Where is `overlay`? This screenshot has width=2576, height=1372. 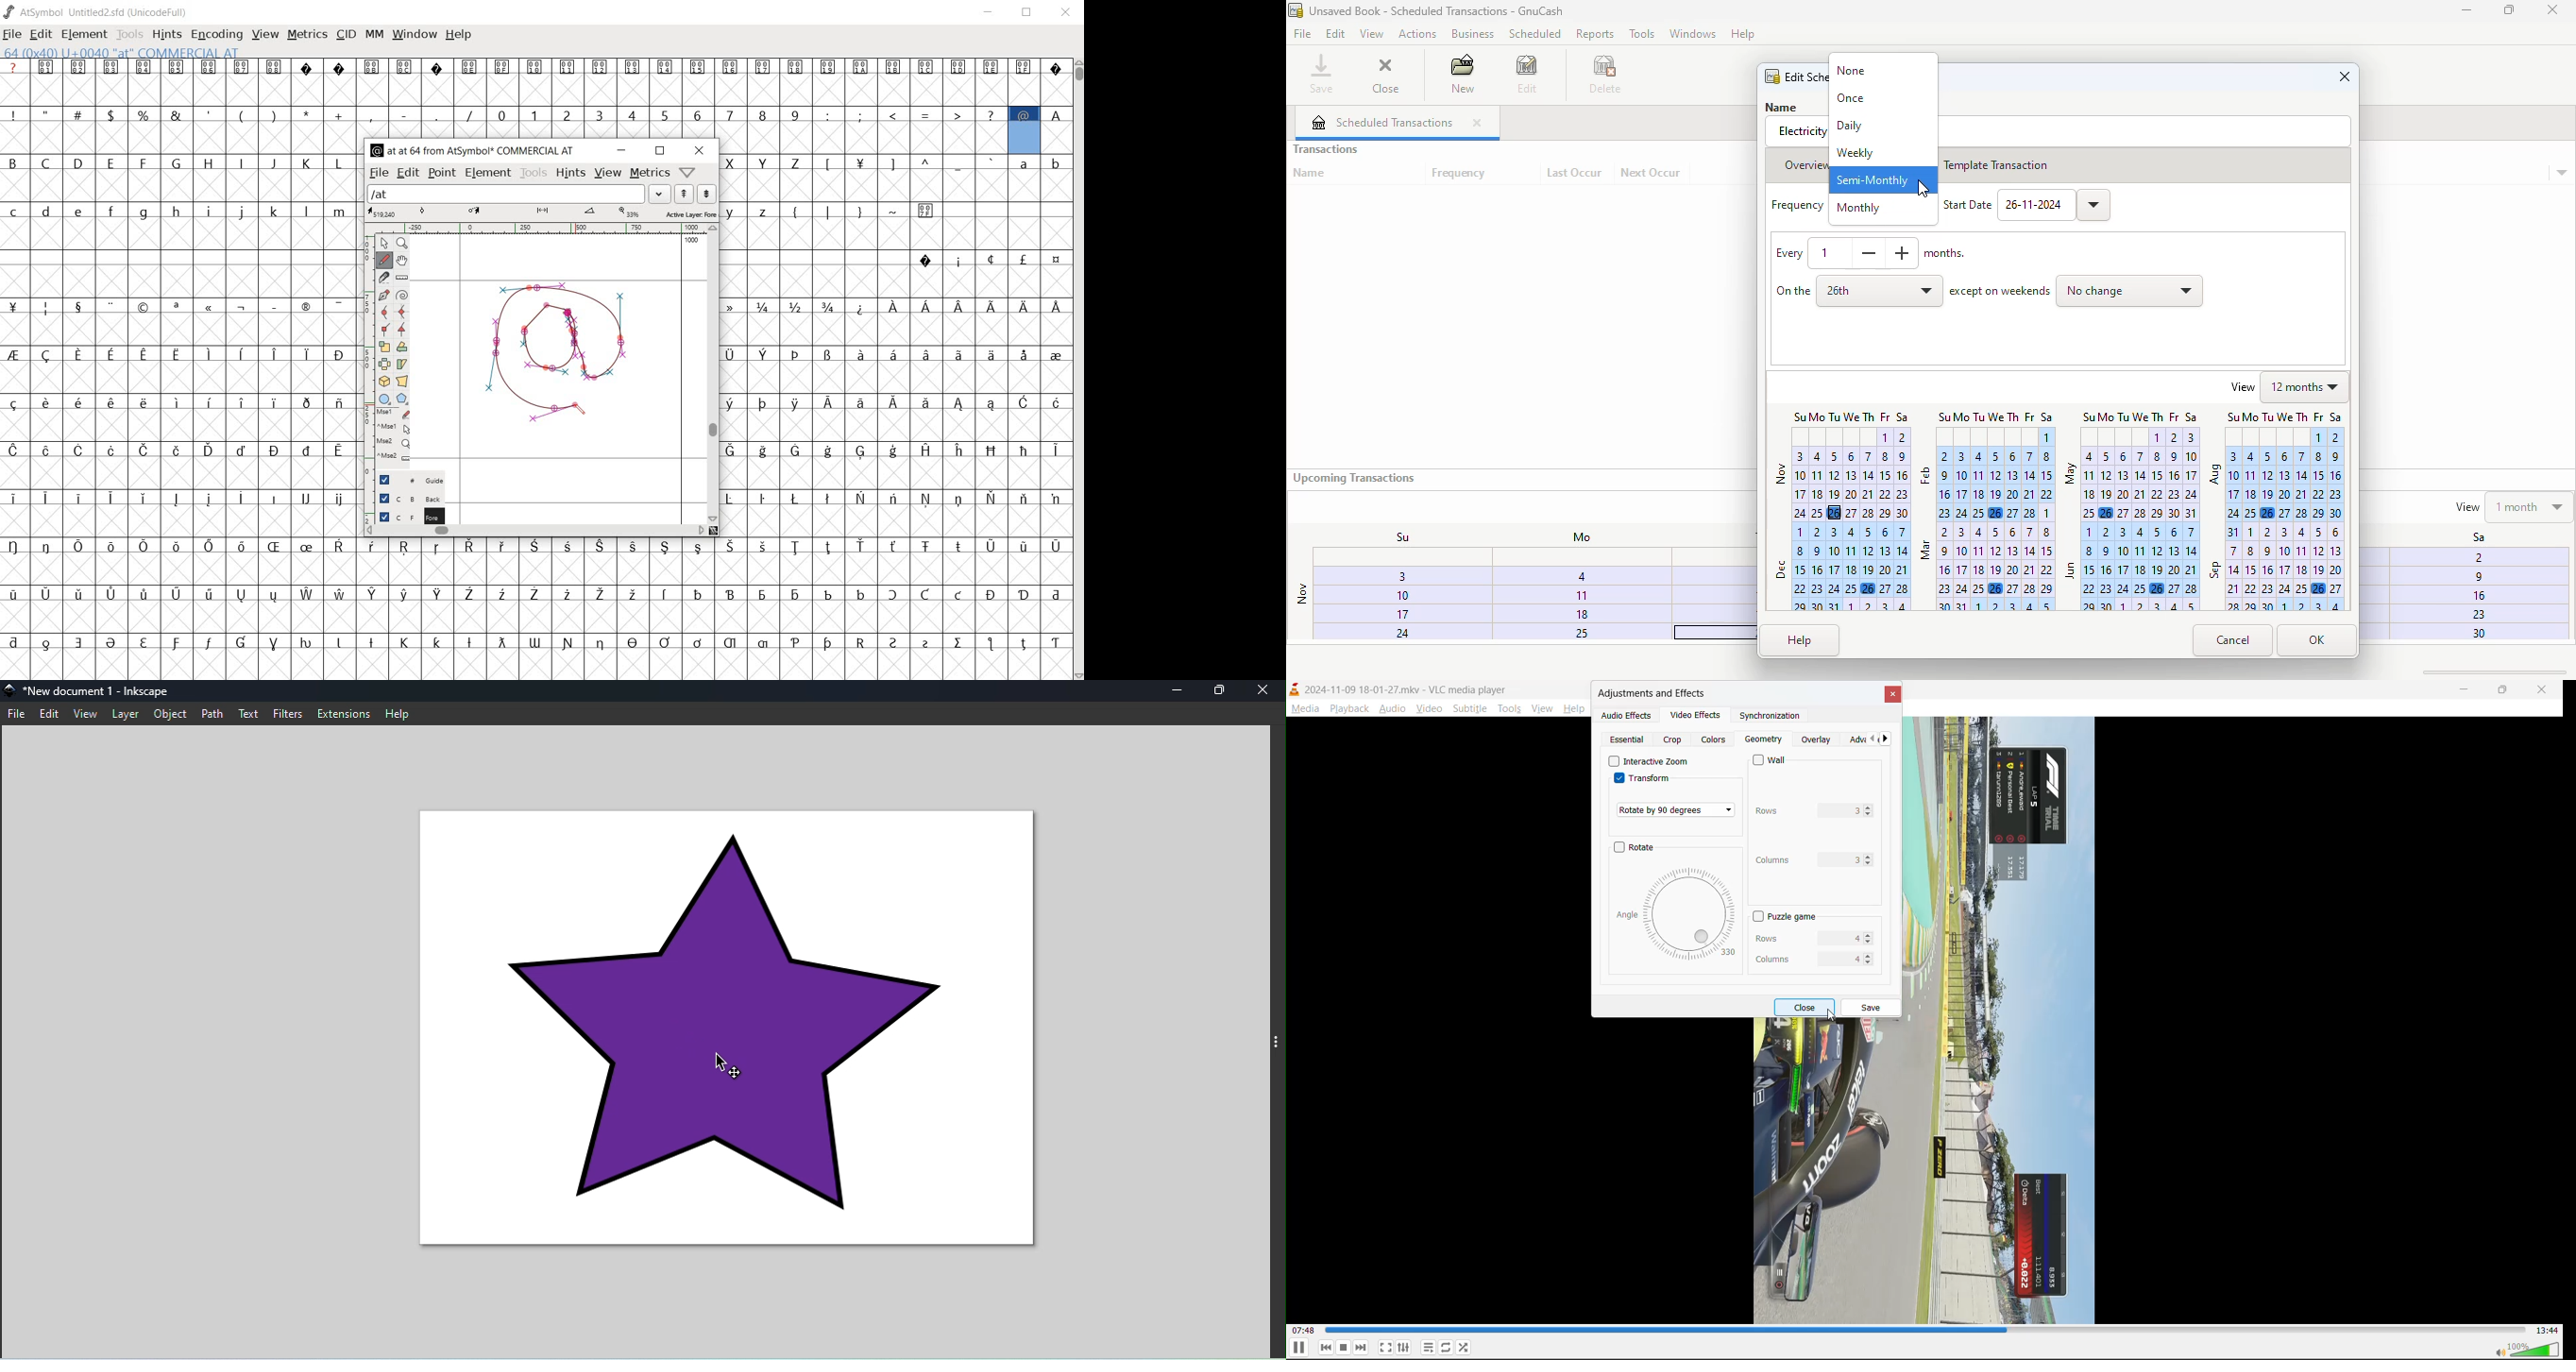 overlay is located at coordinates (1816, 739).